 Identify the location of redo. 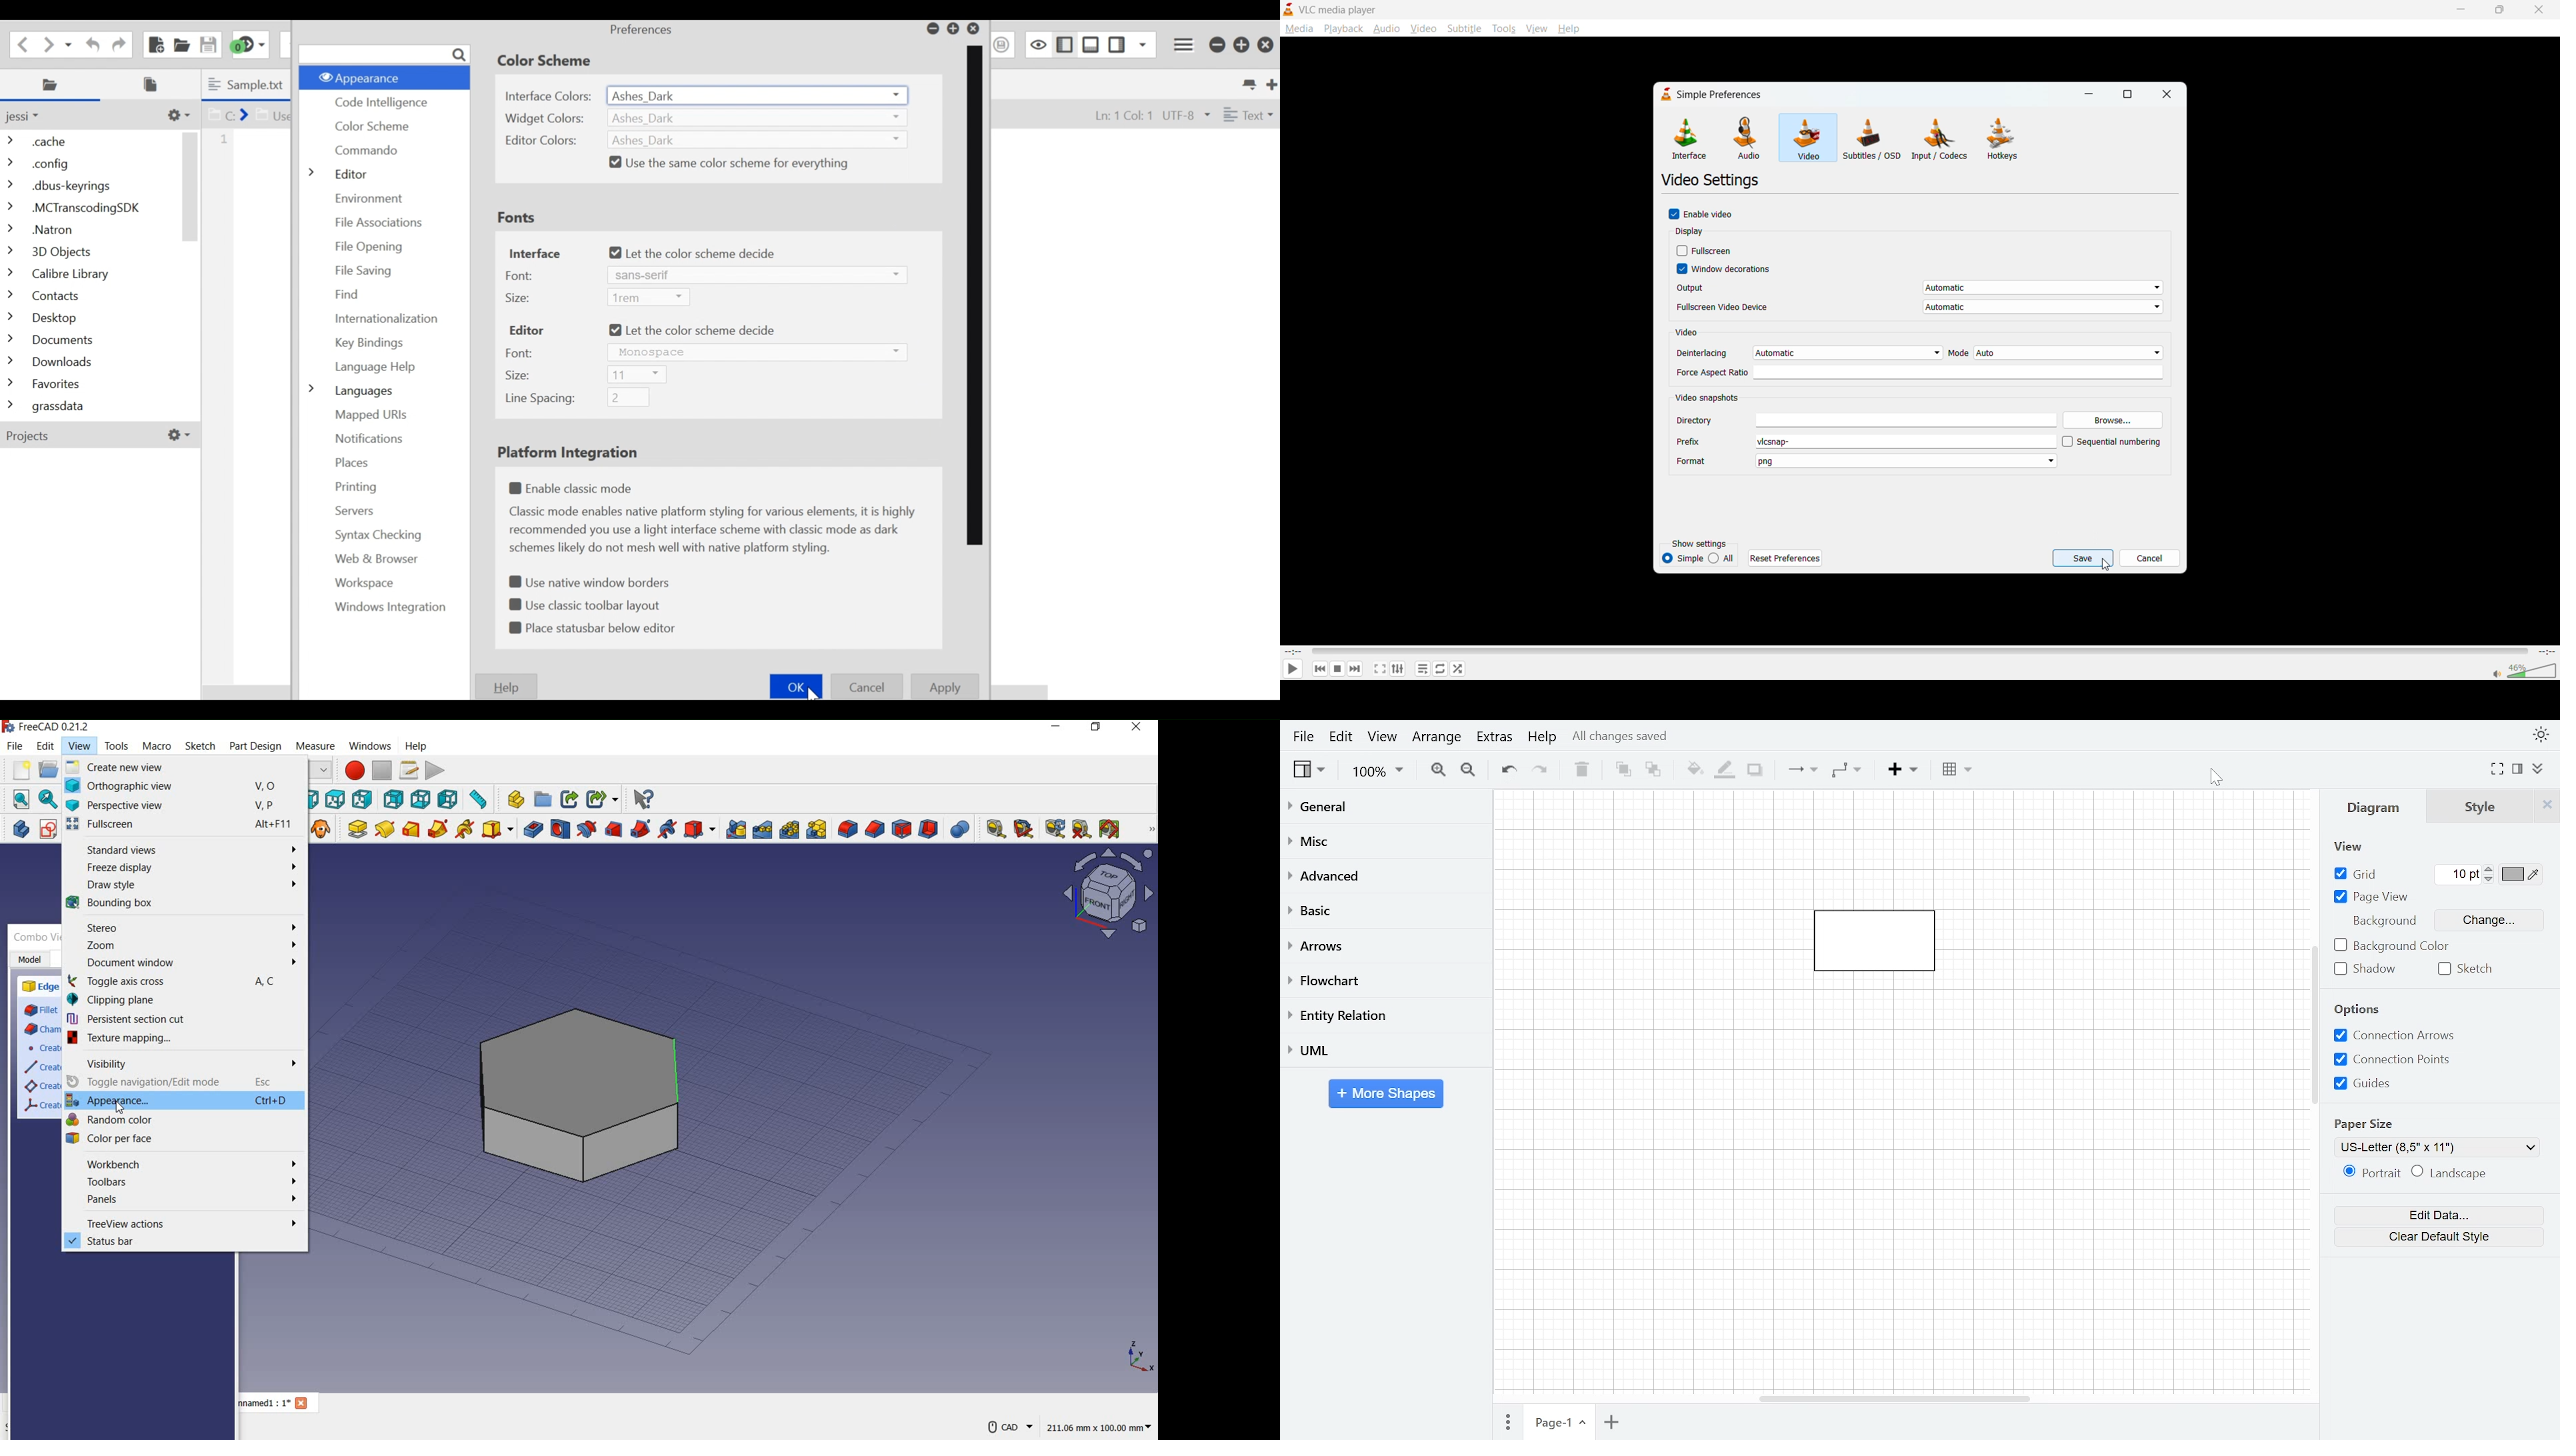
(1542, 772).